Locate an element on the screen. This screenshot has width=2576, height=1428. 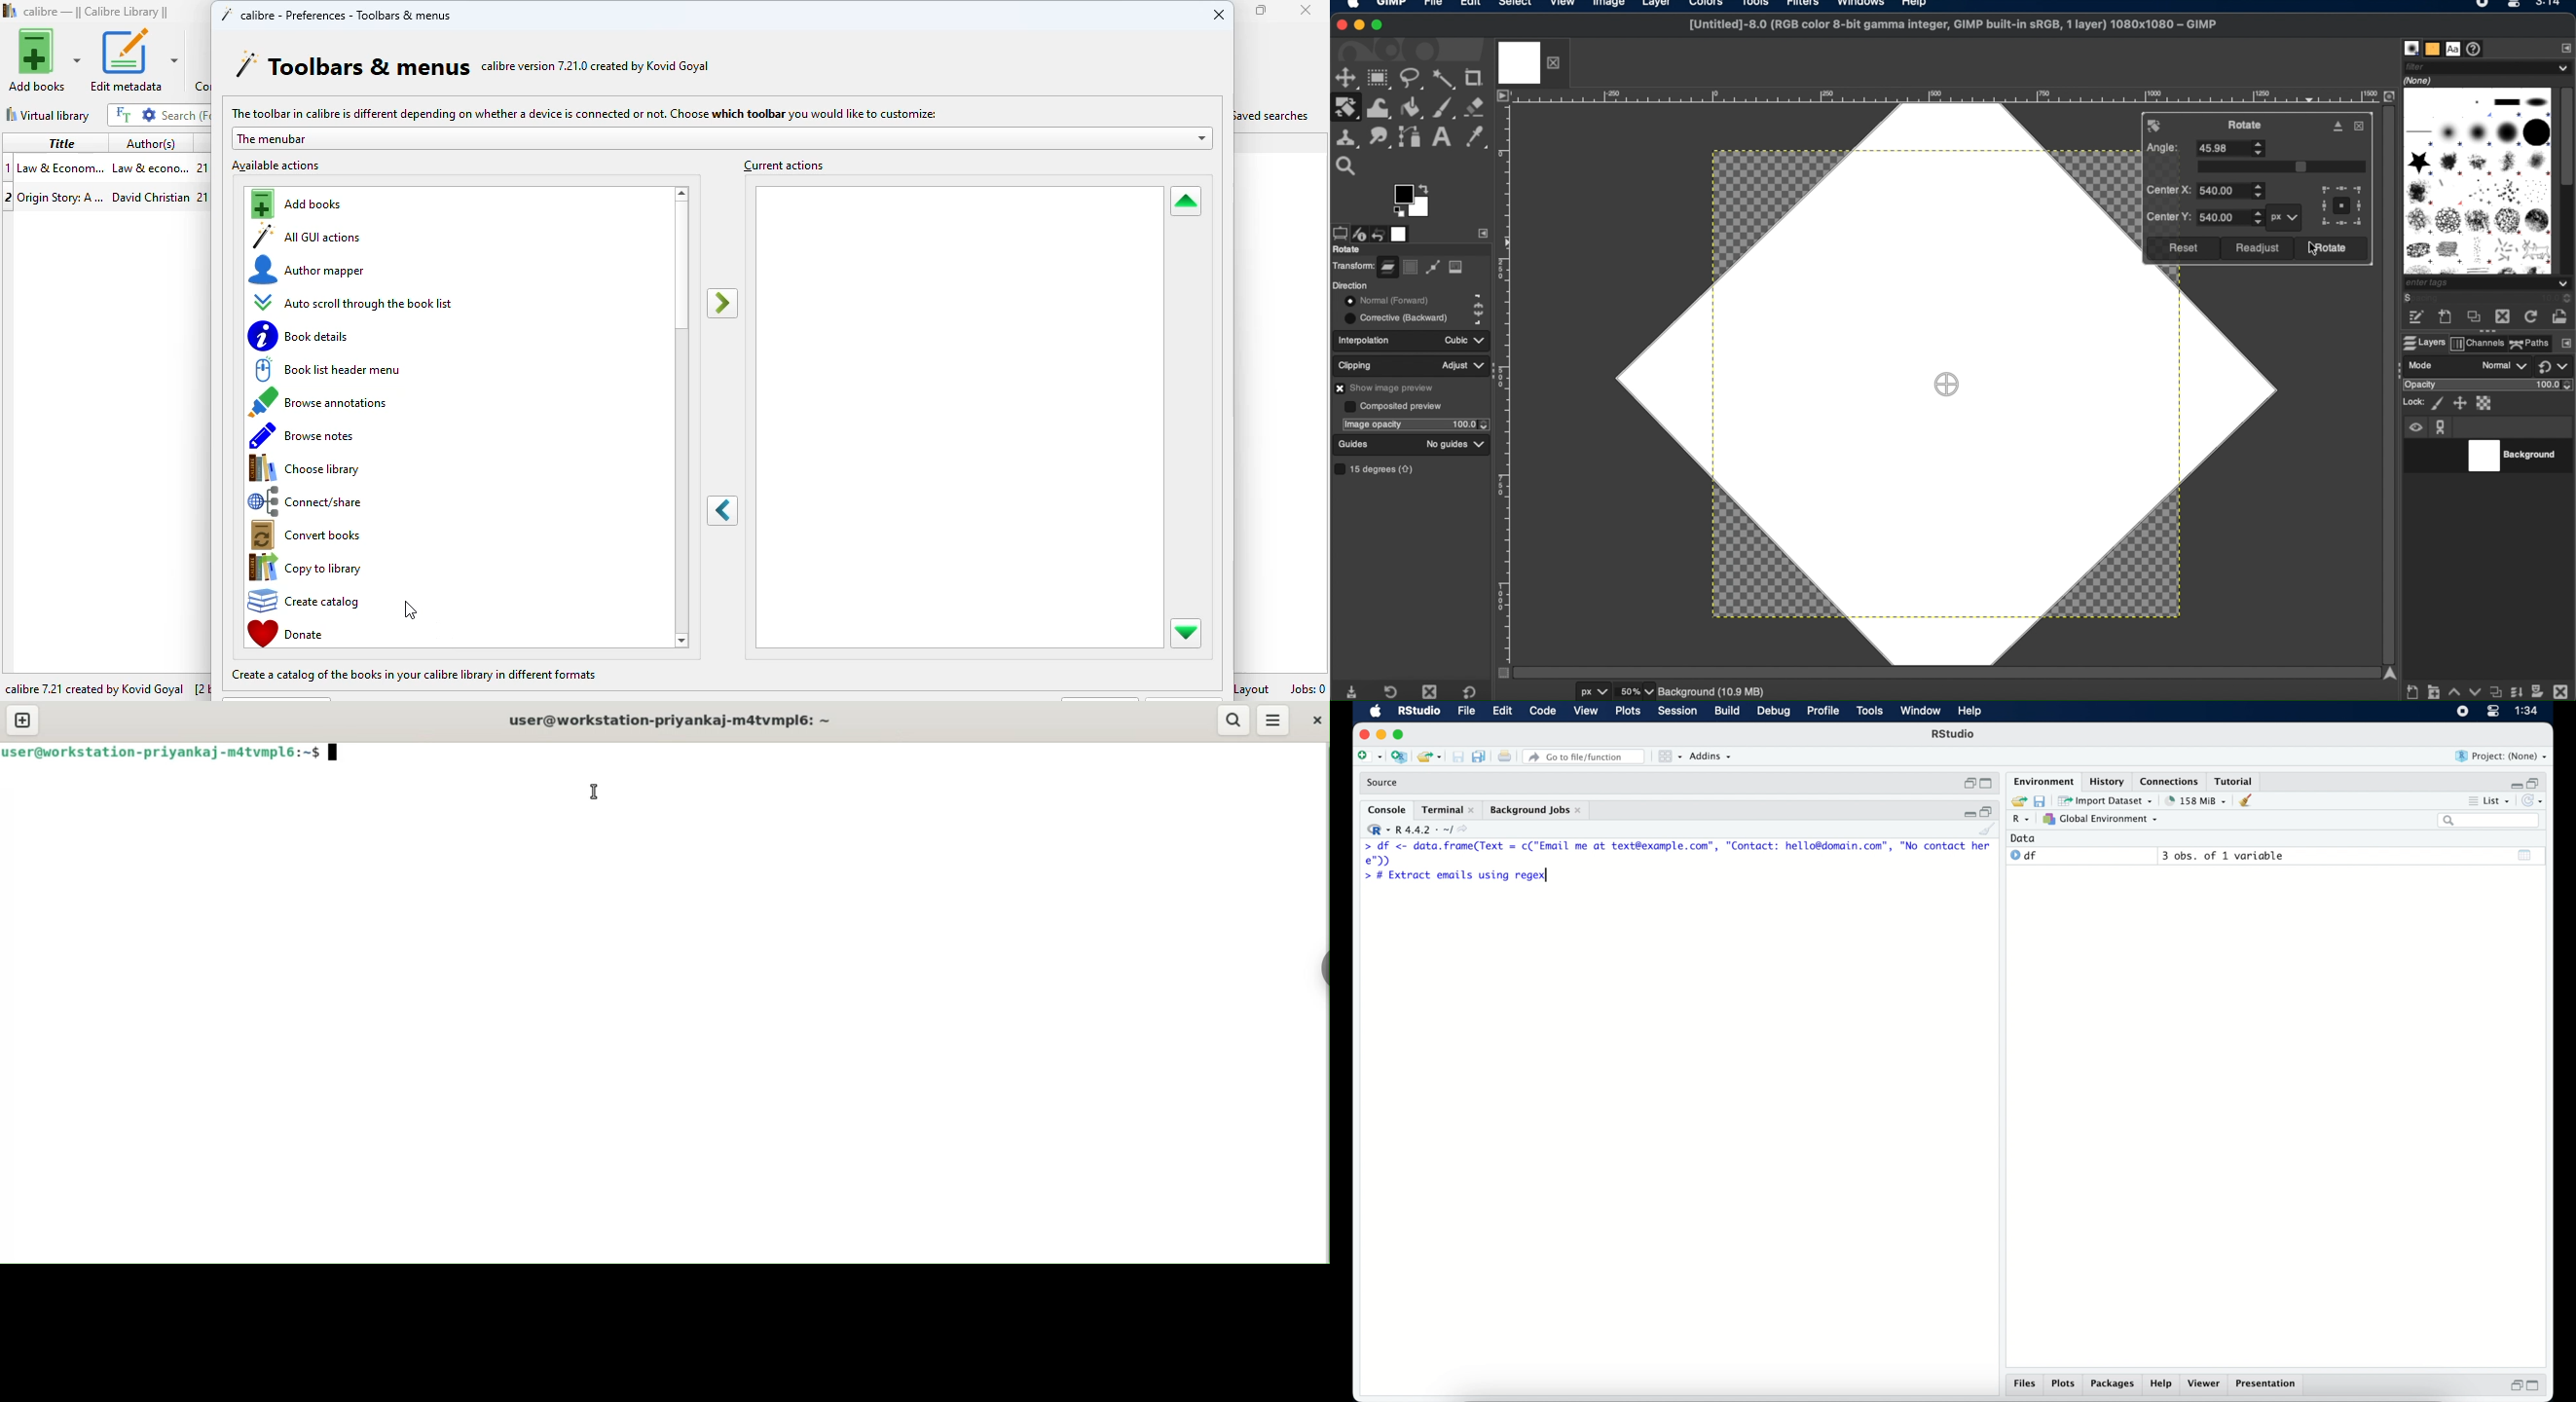
The toolbar in calibre is different depending on whether a device is connected or not. Choose which toolbar you would like to customize: is located at coordinates (582, 112).